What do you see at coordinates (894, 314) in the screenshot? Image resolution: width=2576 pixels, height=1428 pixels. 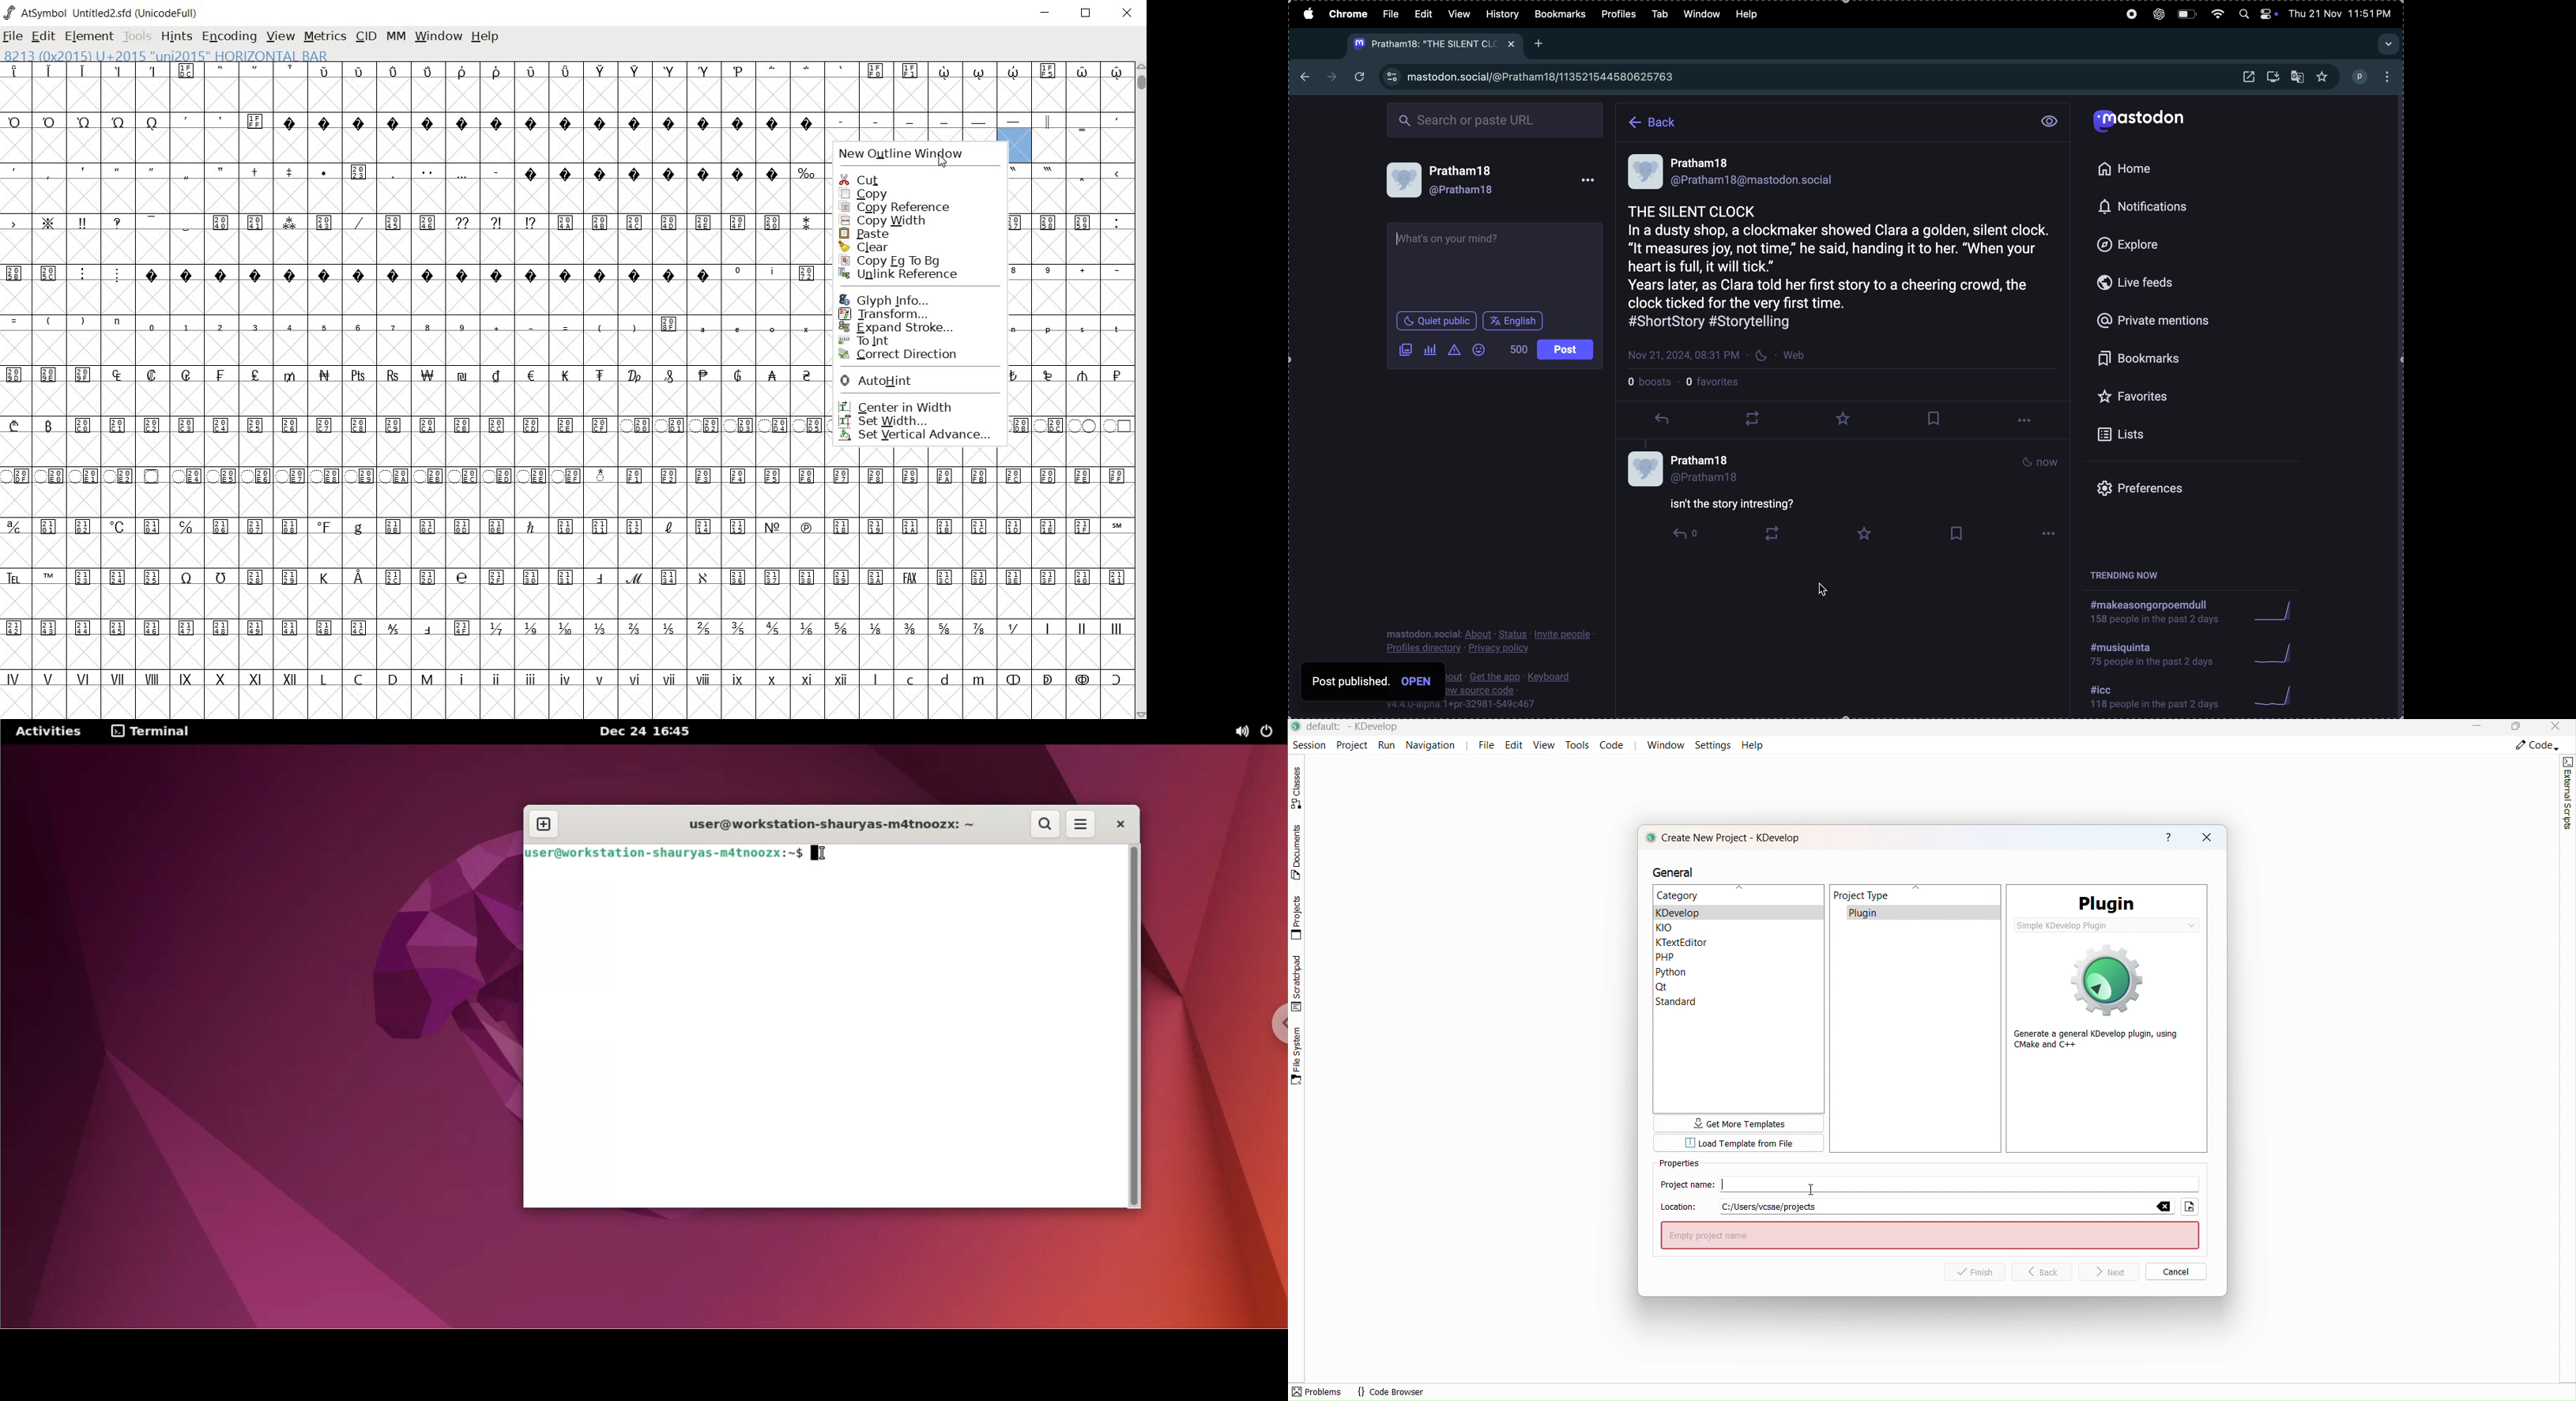 I see `Transform` at bounding box center [894, 314].